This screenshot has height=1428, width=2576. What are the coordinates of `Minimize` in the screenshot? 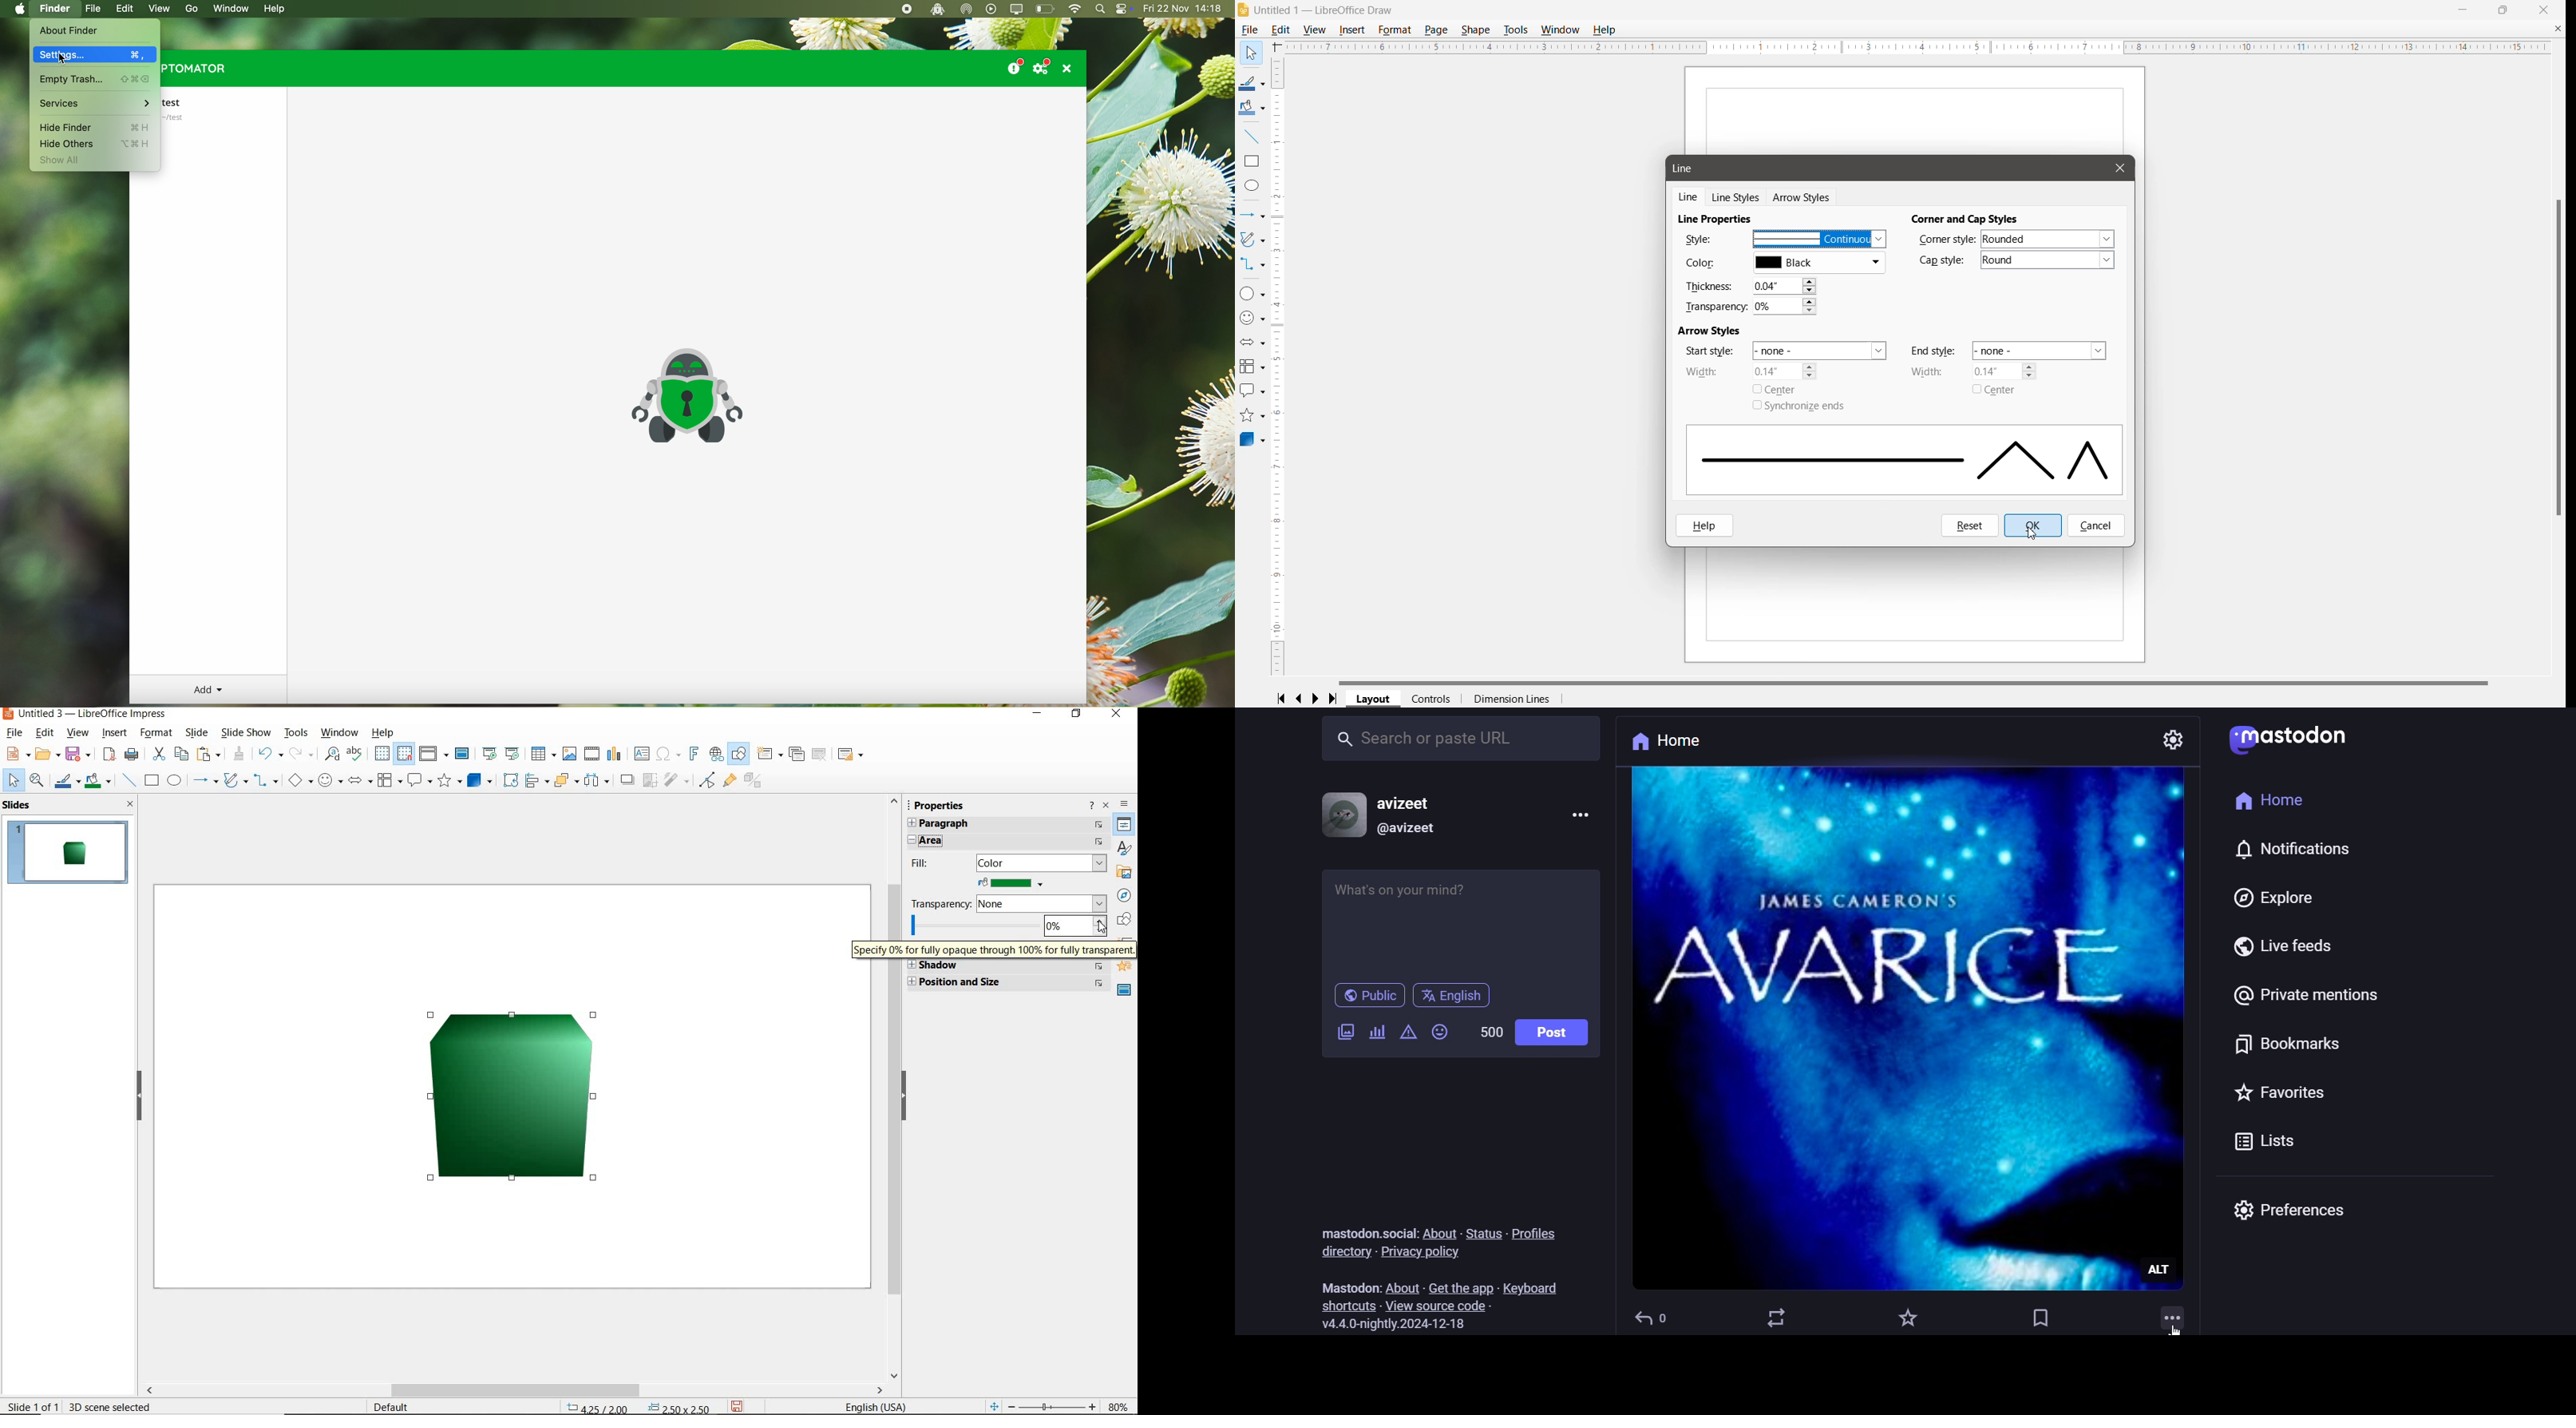 It's located at (2464, 9).